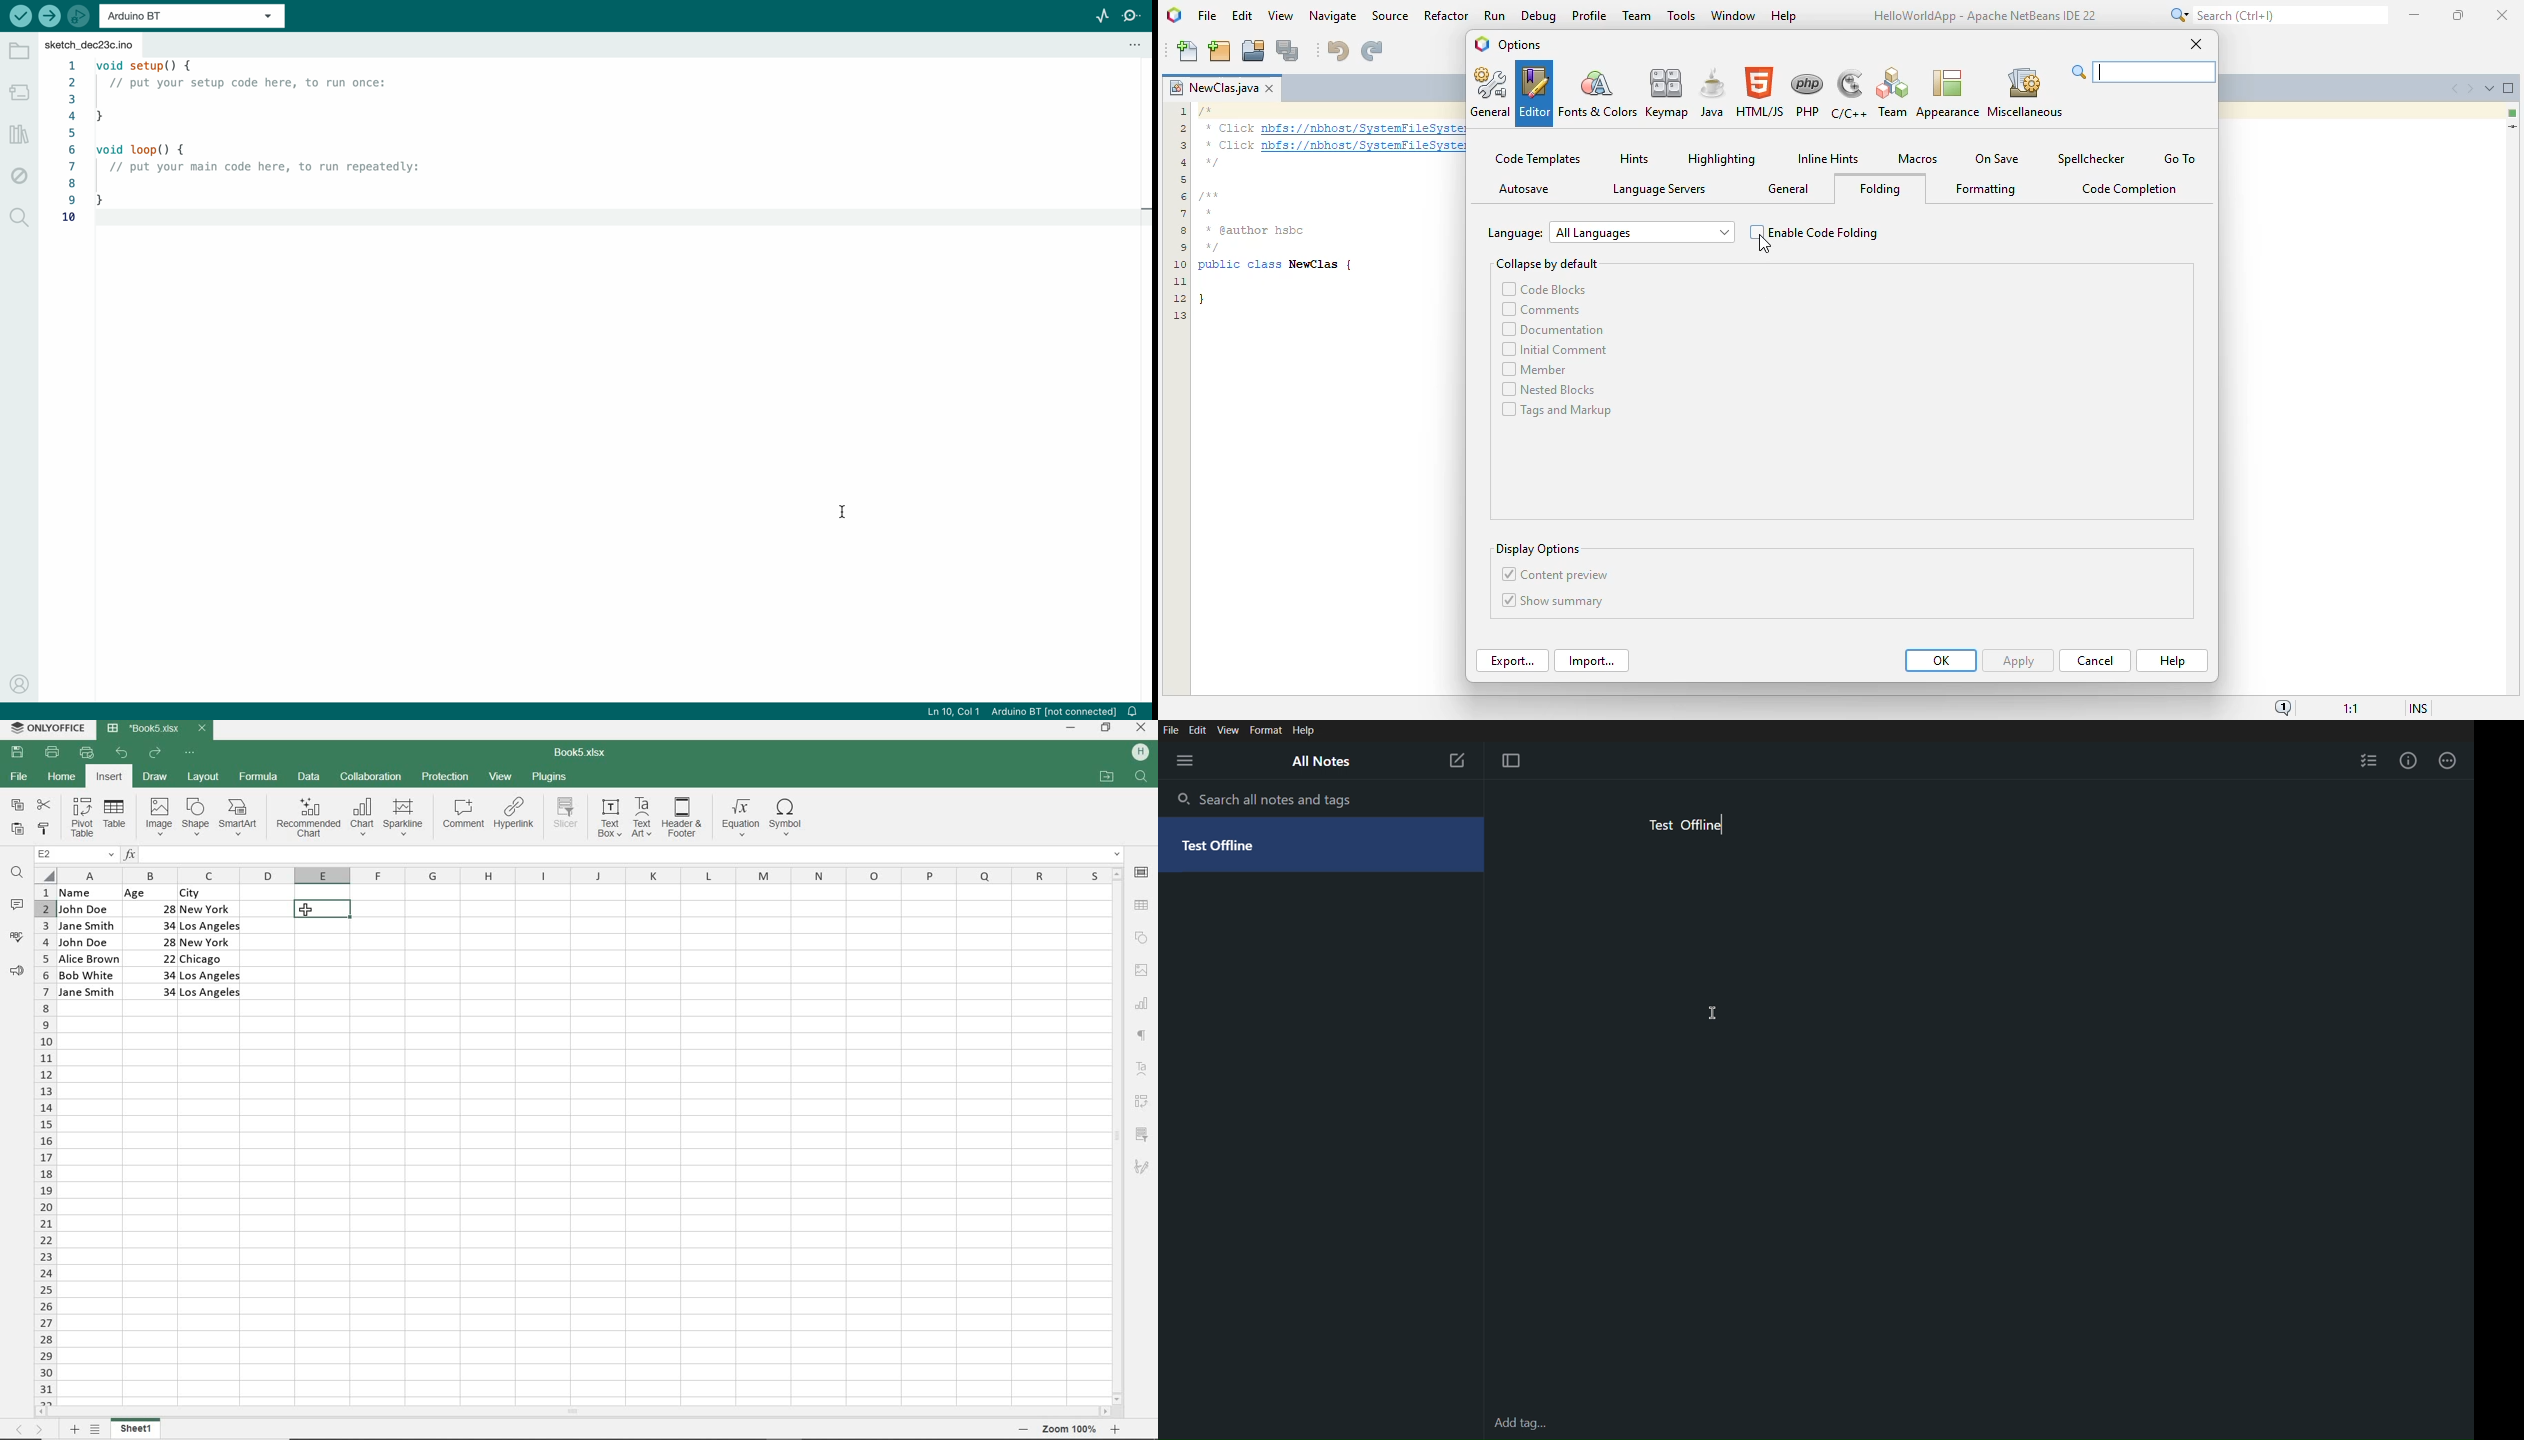 The width and height of the screenshot is (2548, 1456). I want to click on DATA, so click(311, 777).